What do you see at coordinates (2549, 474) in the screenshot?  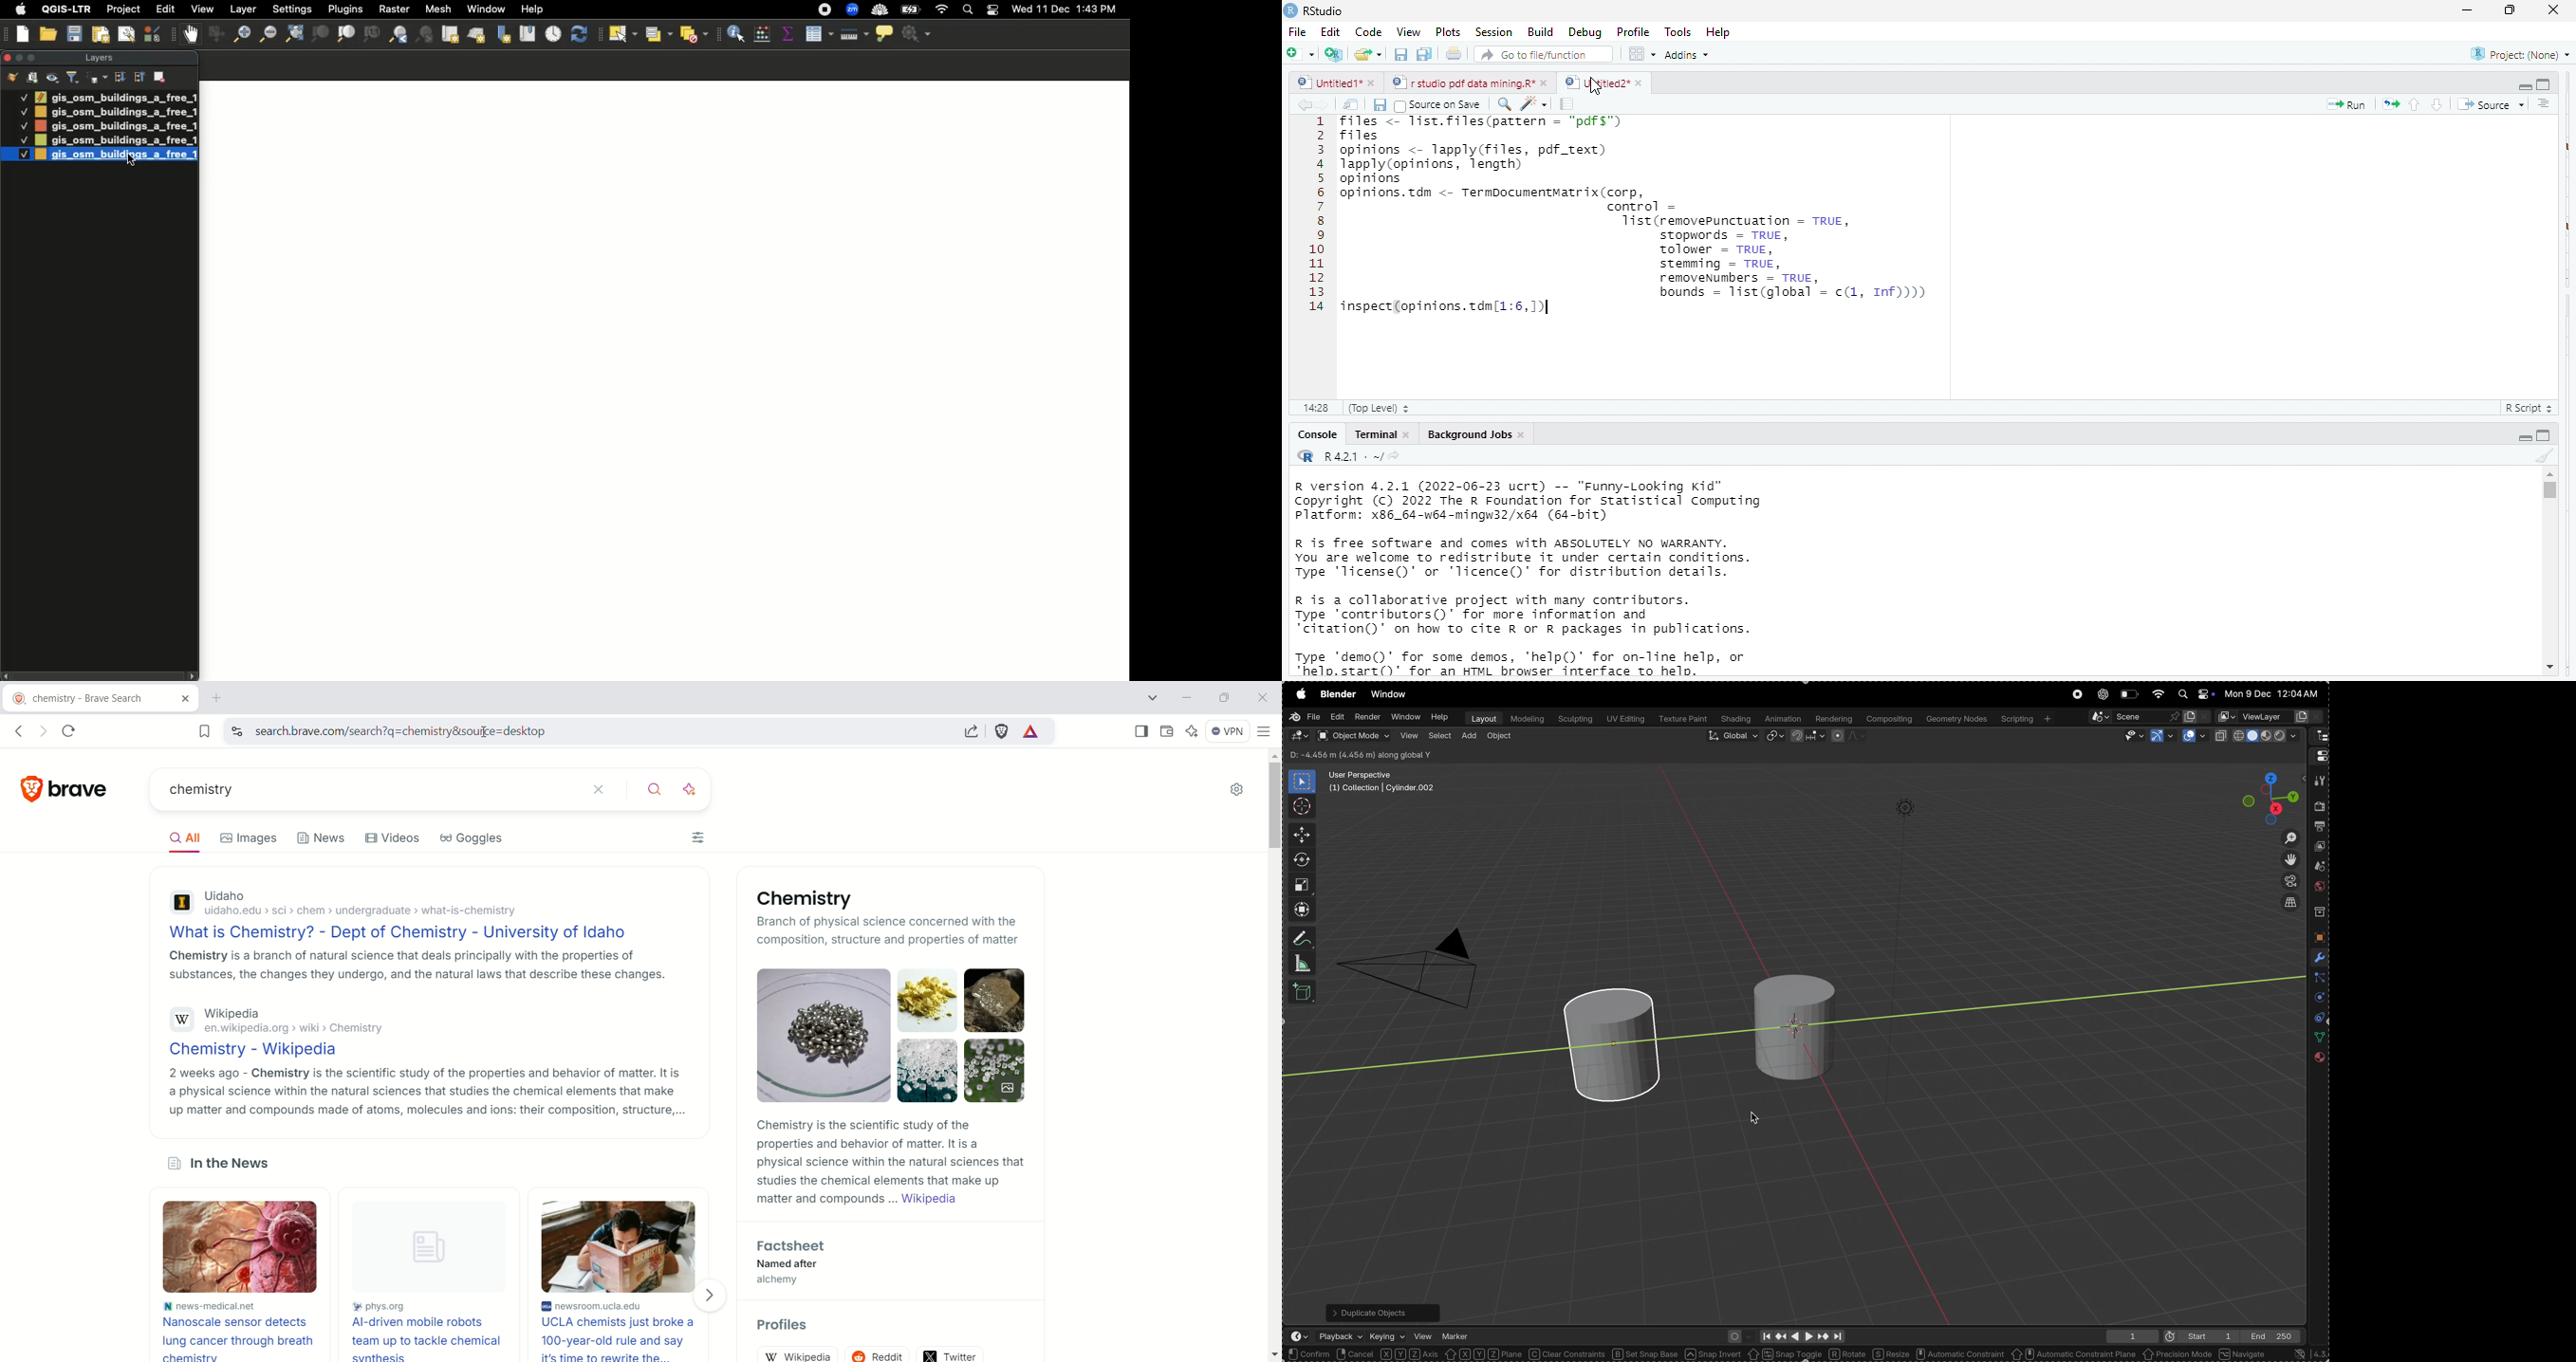 I see `scroll up` at bounding box center [2549, 474].